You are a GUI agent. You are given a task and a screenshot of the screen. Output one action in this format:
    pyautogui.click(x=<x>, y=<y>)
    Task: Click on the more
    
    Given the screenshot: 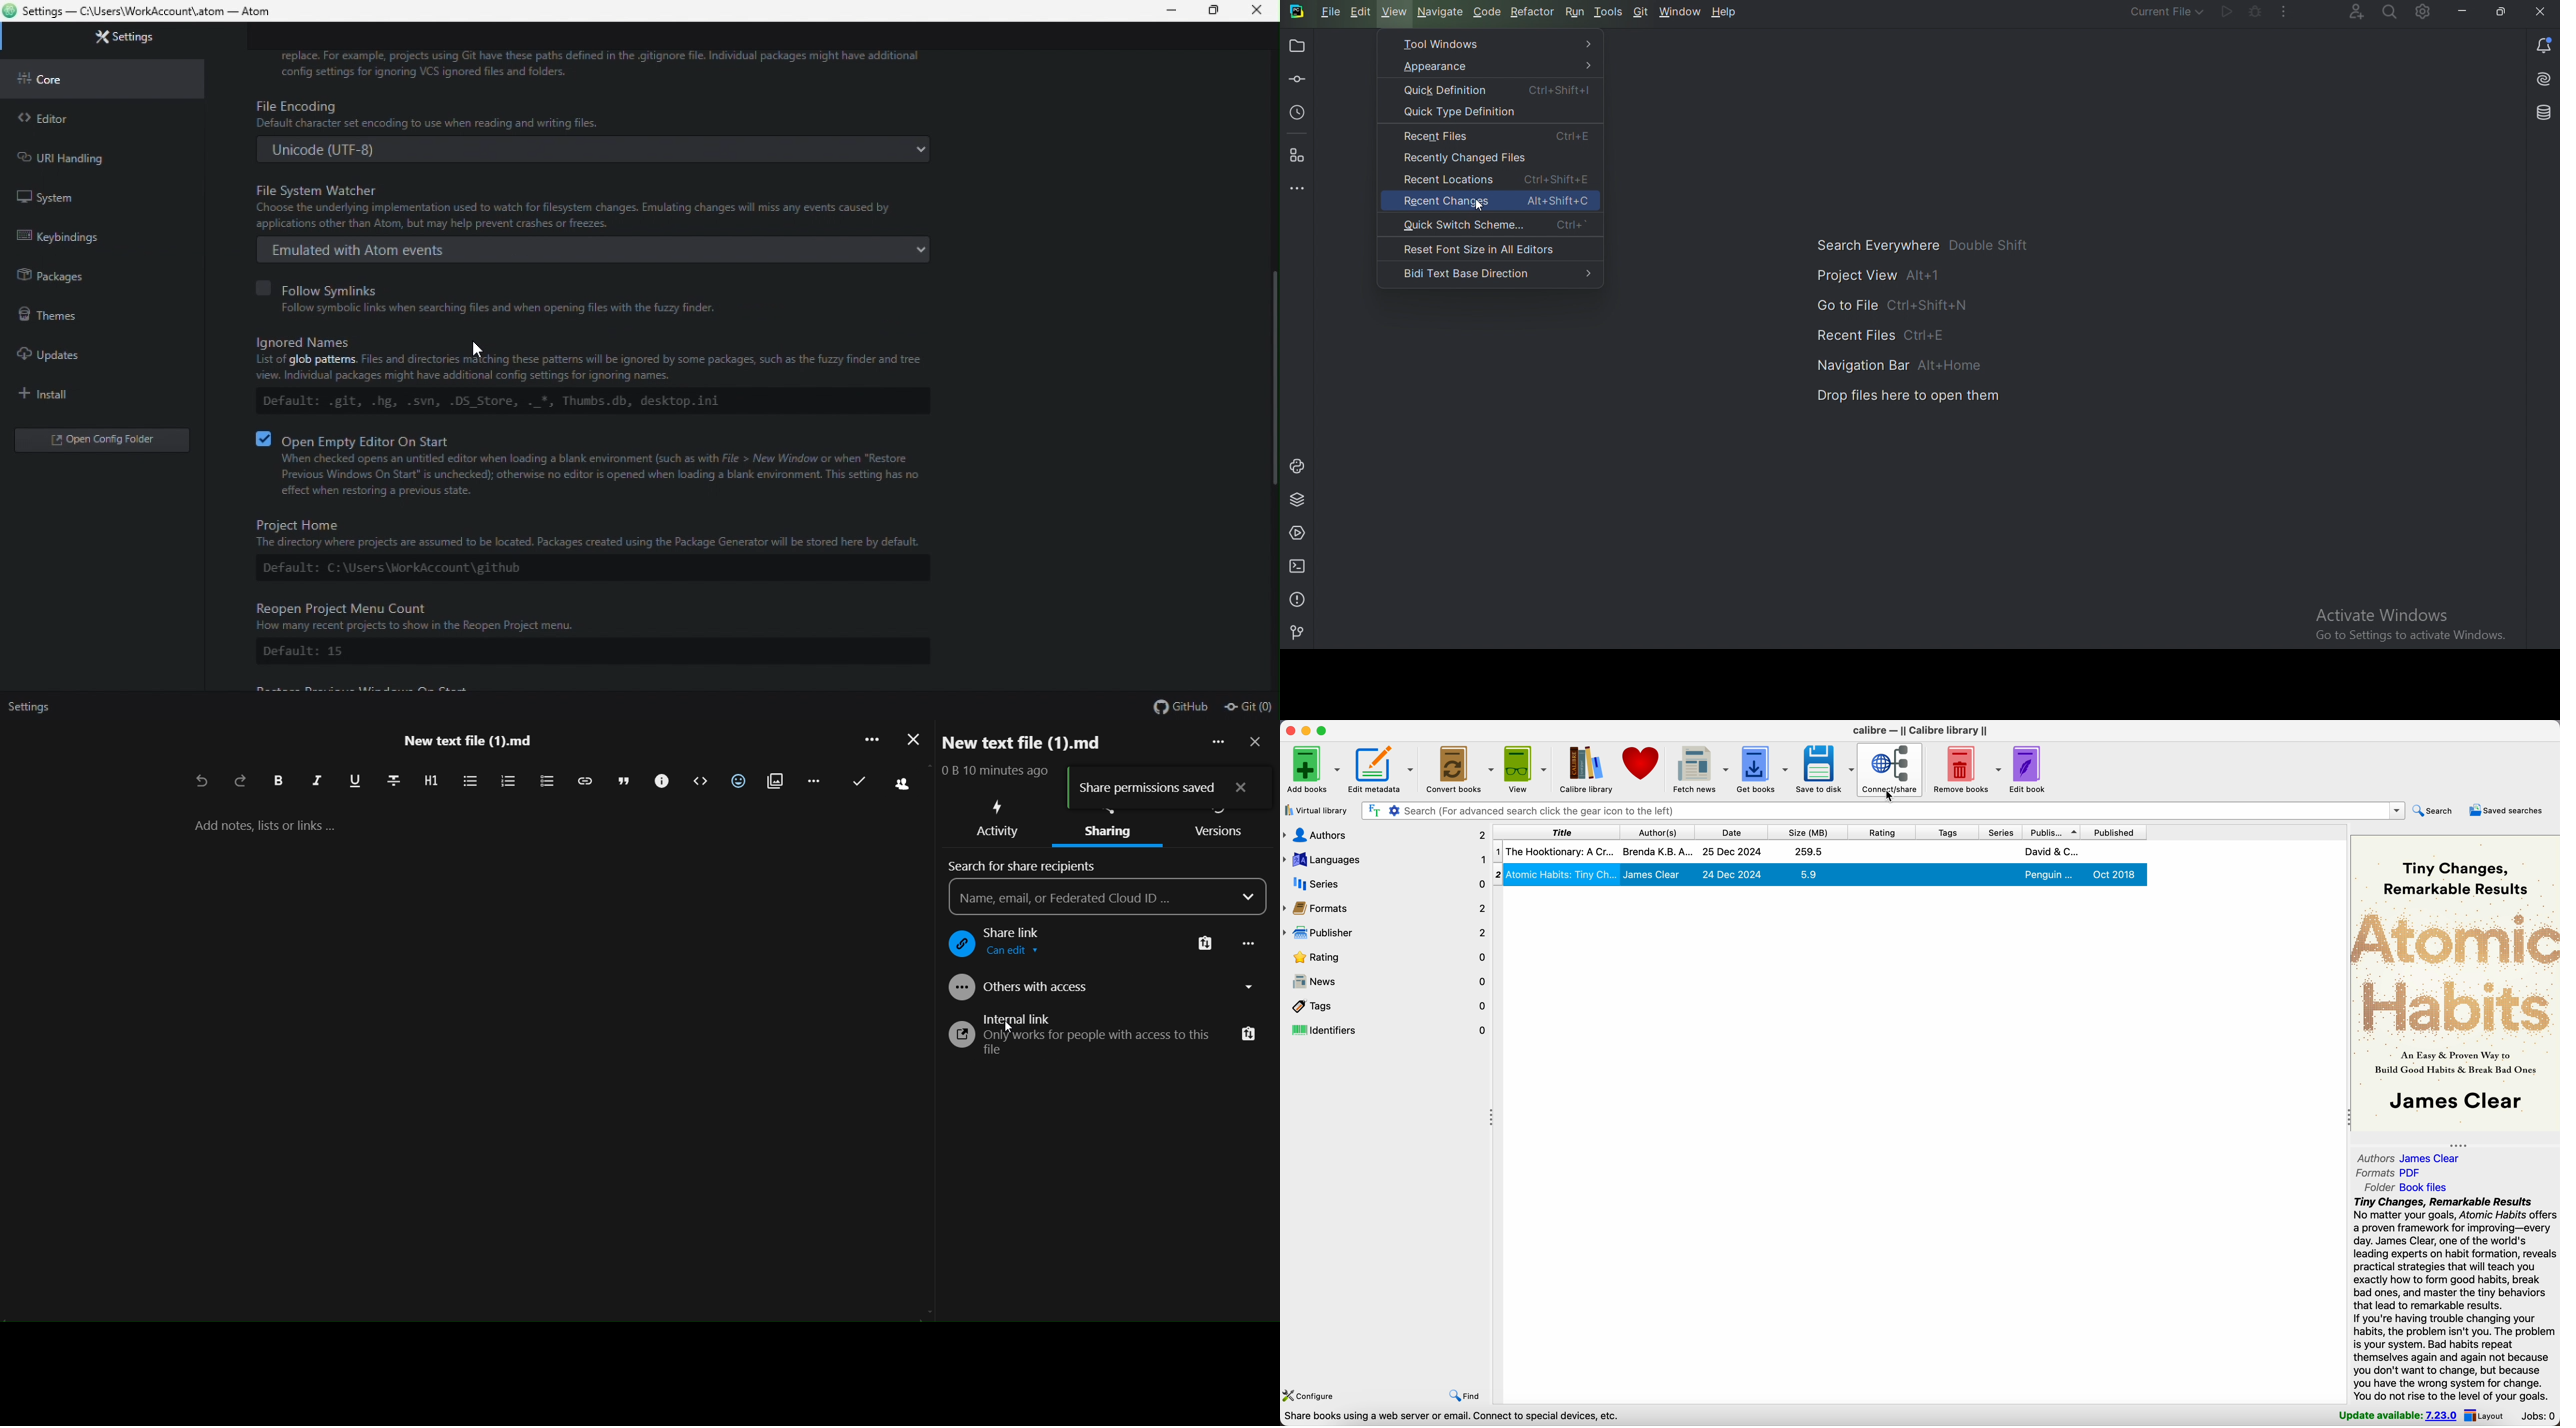 What is the action you would take?
    pyautogui.click(x=1213, y=743)
    